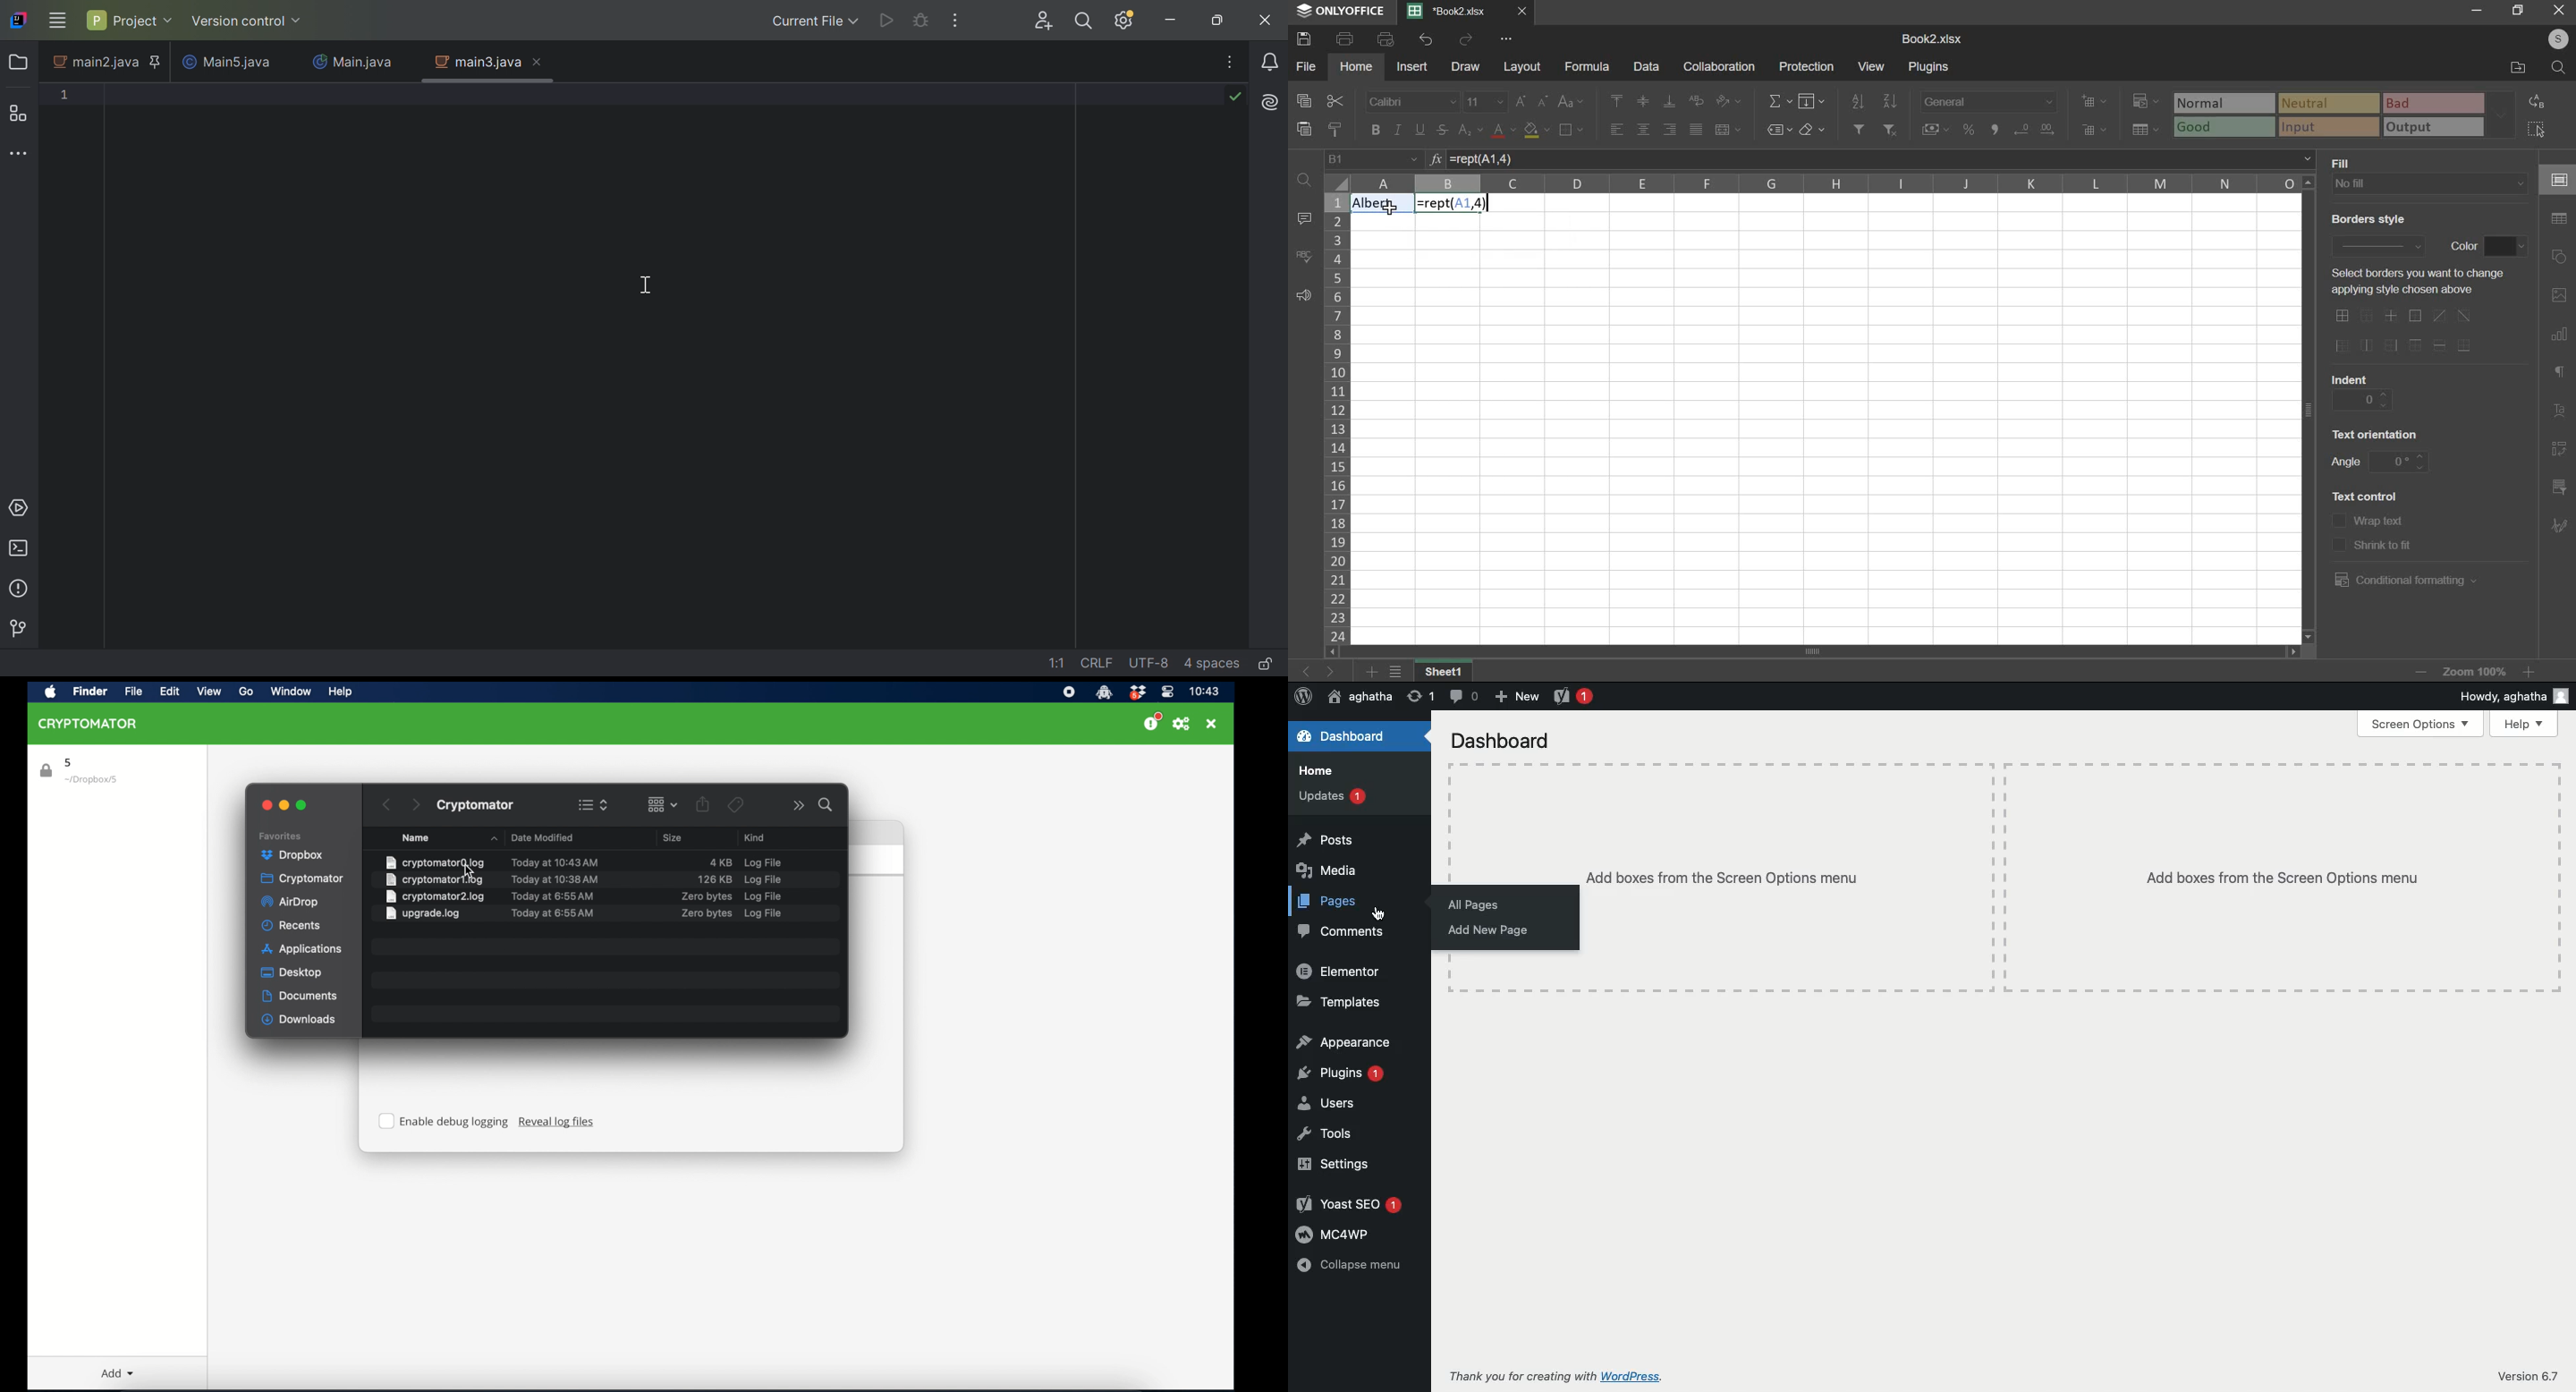 This screenshot has height=1400, width=2576. Describe the element at coordinates (2559, 451) in the screenshot. I see `pivot table settings` at that location.